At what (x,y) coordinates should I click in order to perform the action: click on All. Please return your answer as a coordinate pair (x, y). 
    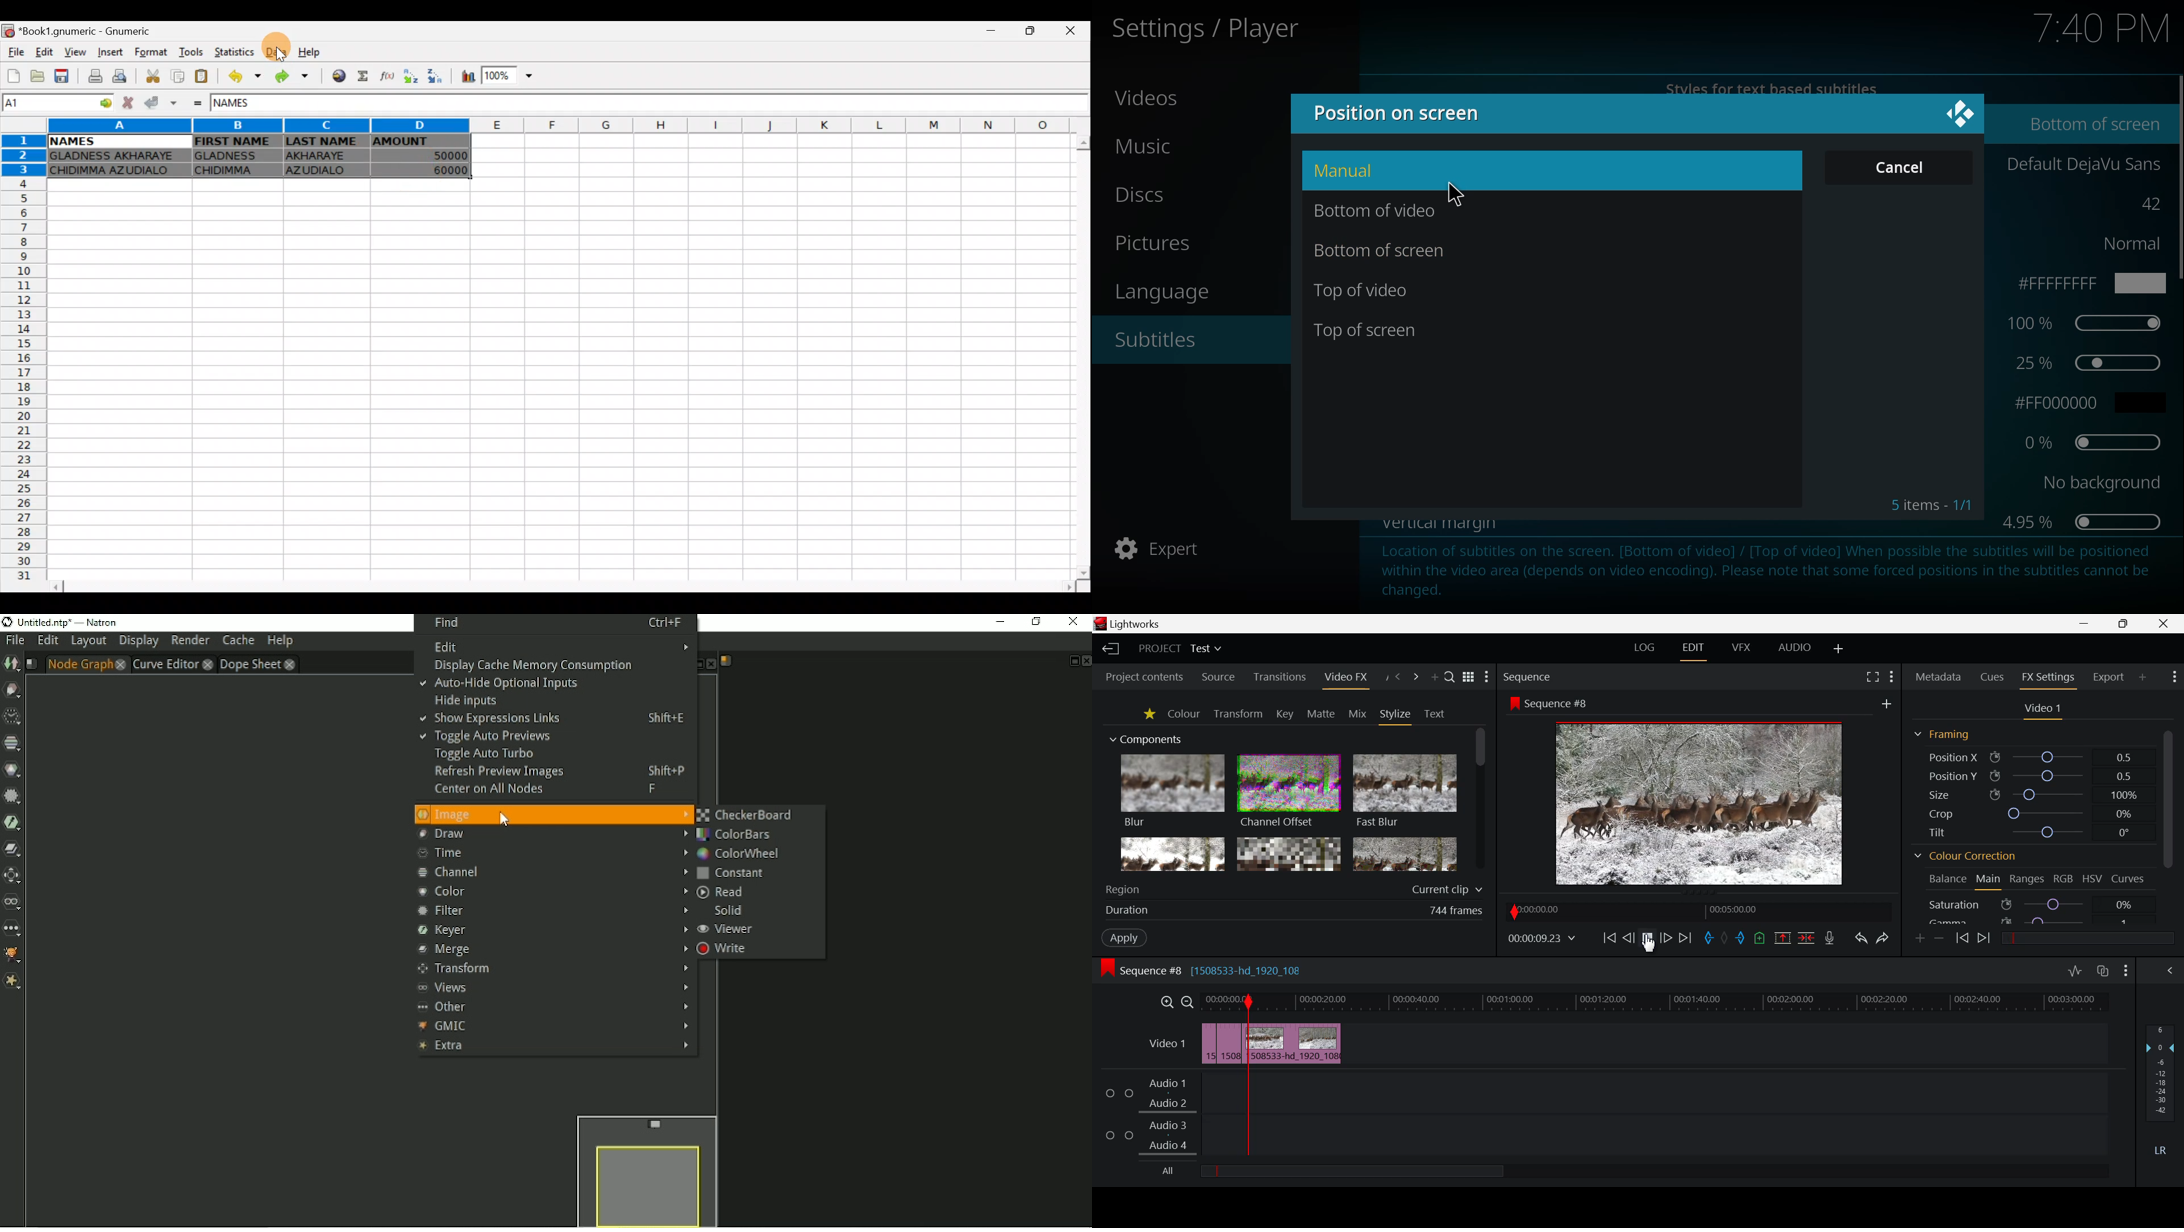
    Looking at the image, I should click on (1339, 1173).